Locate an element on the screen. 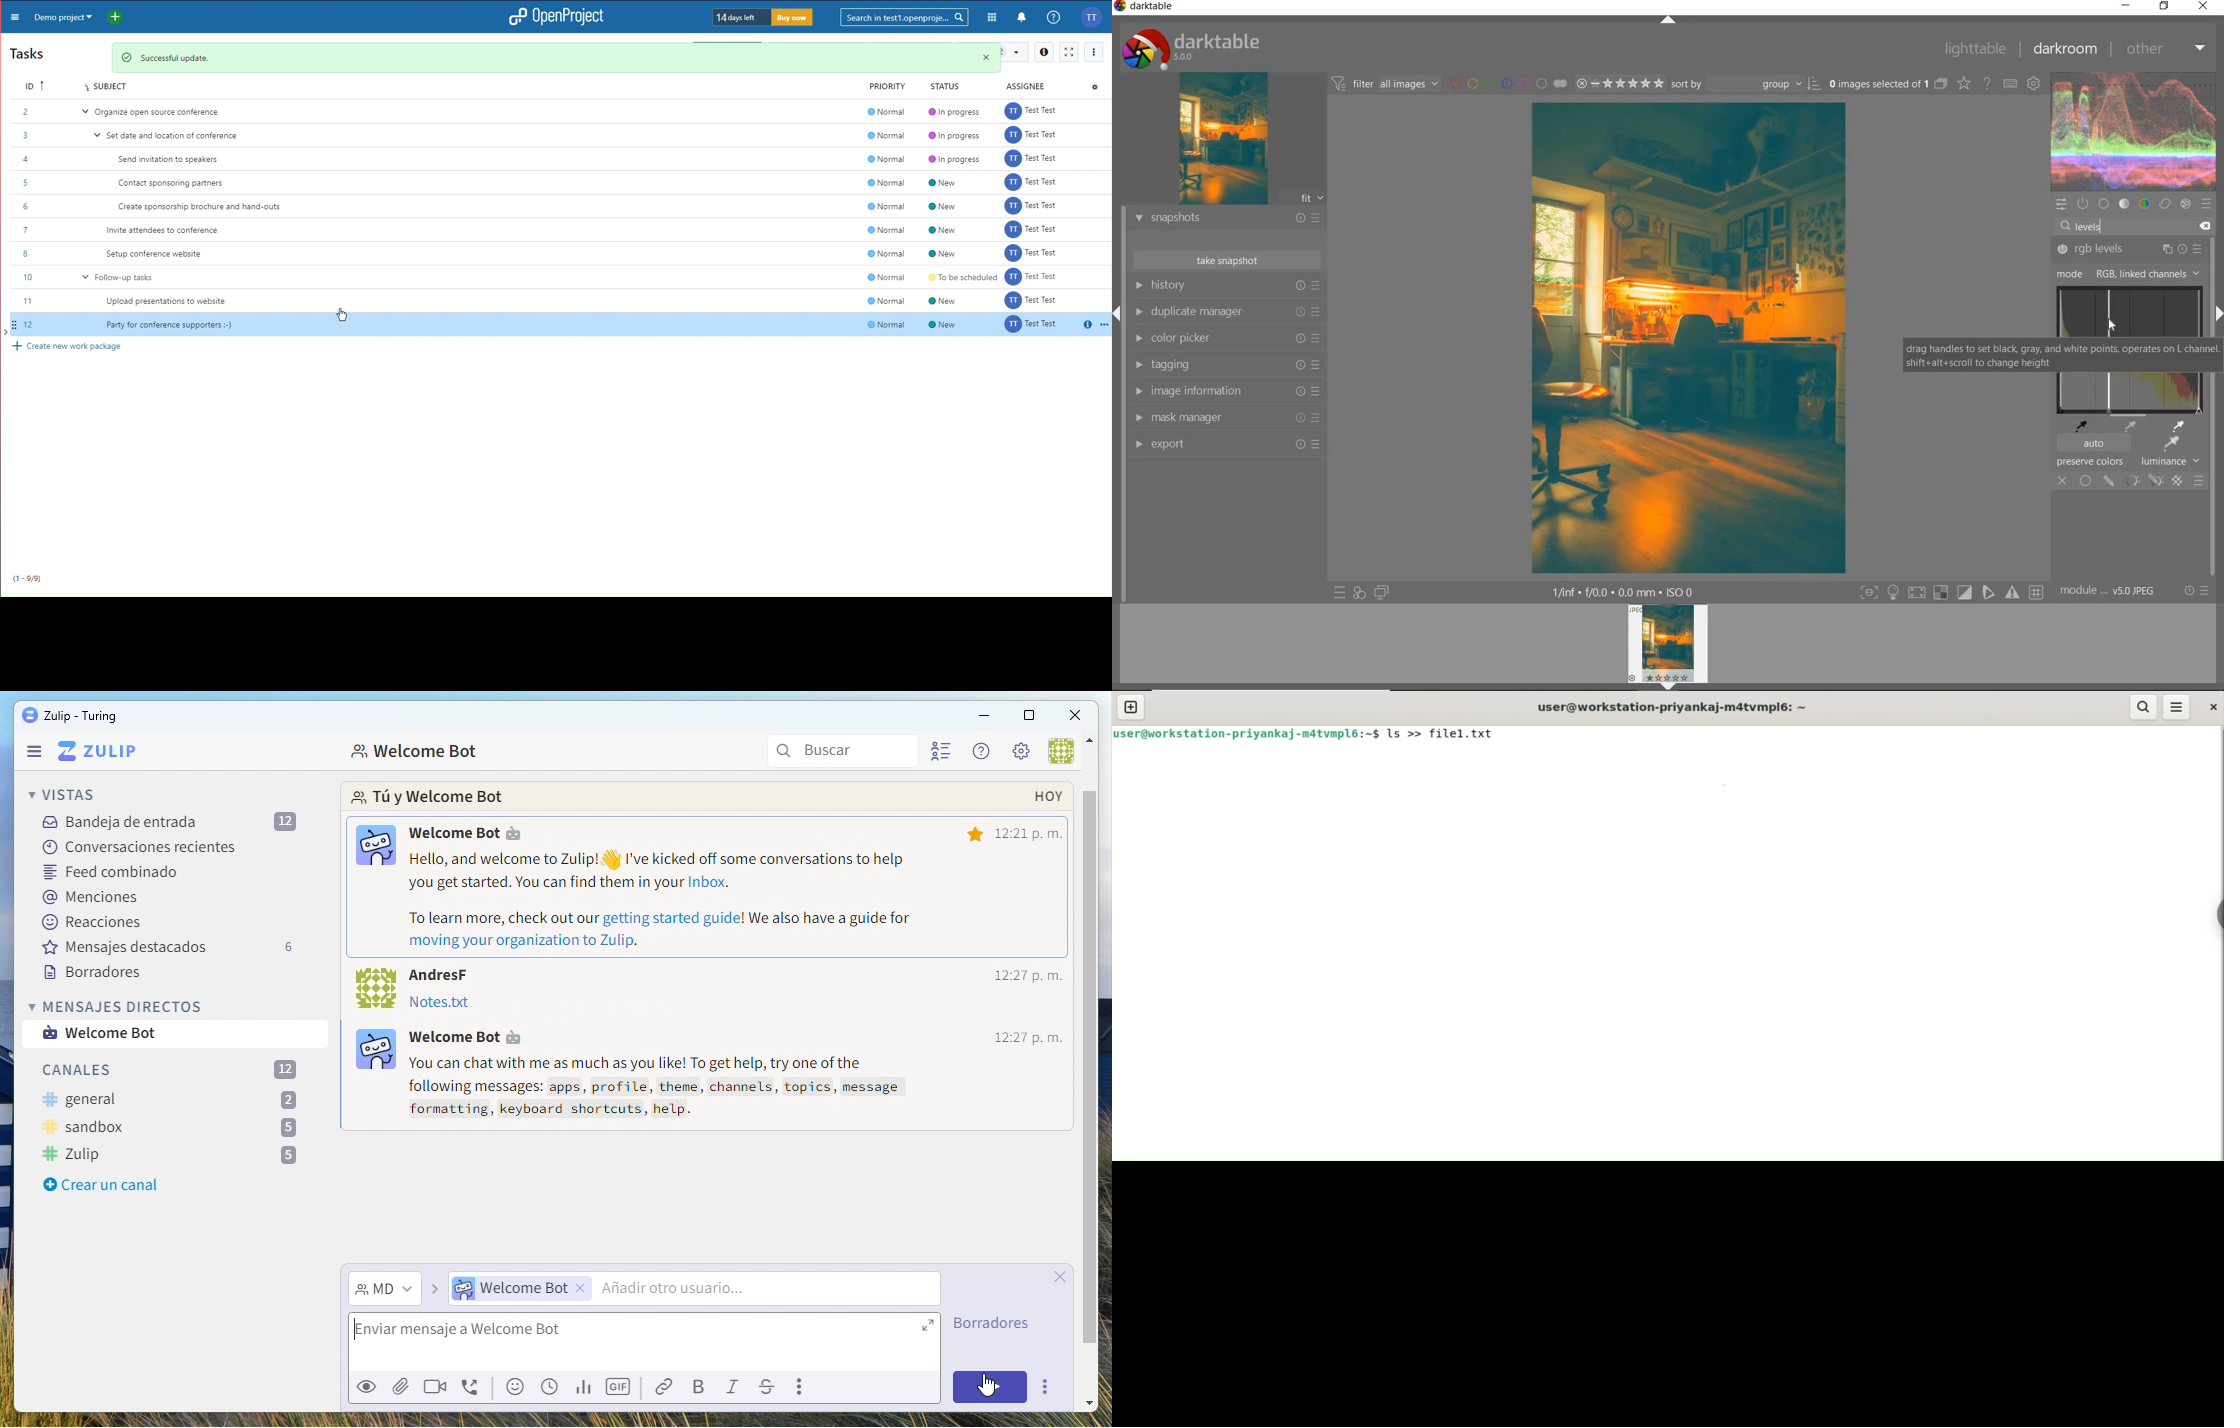 Image resolution: width=2240 pixels, height=1428 pixels. bold is located at coordinates (701, 1388).